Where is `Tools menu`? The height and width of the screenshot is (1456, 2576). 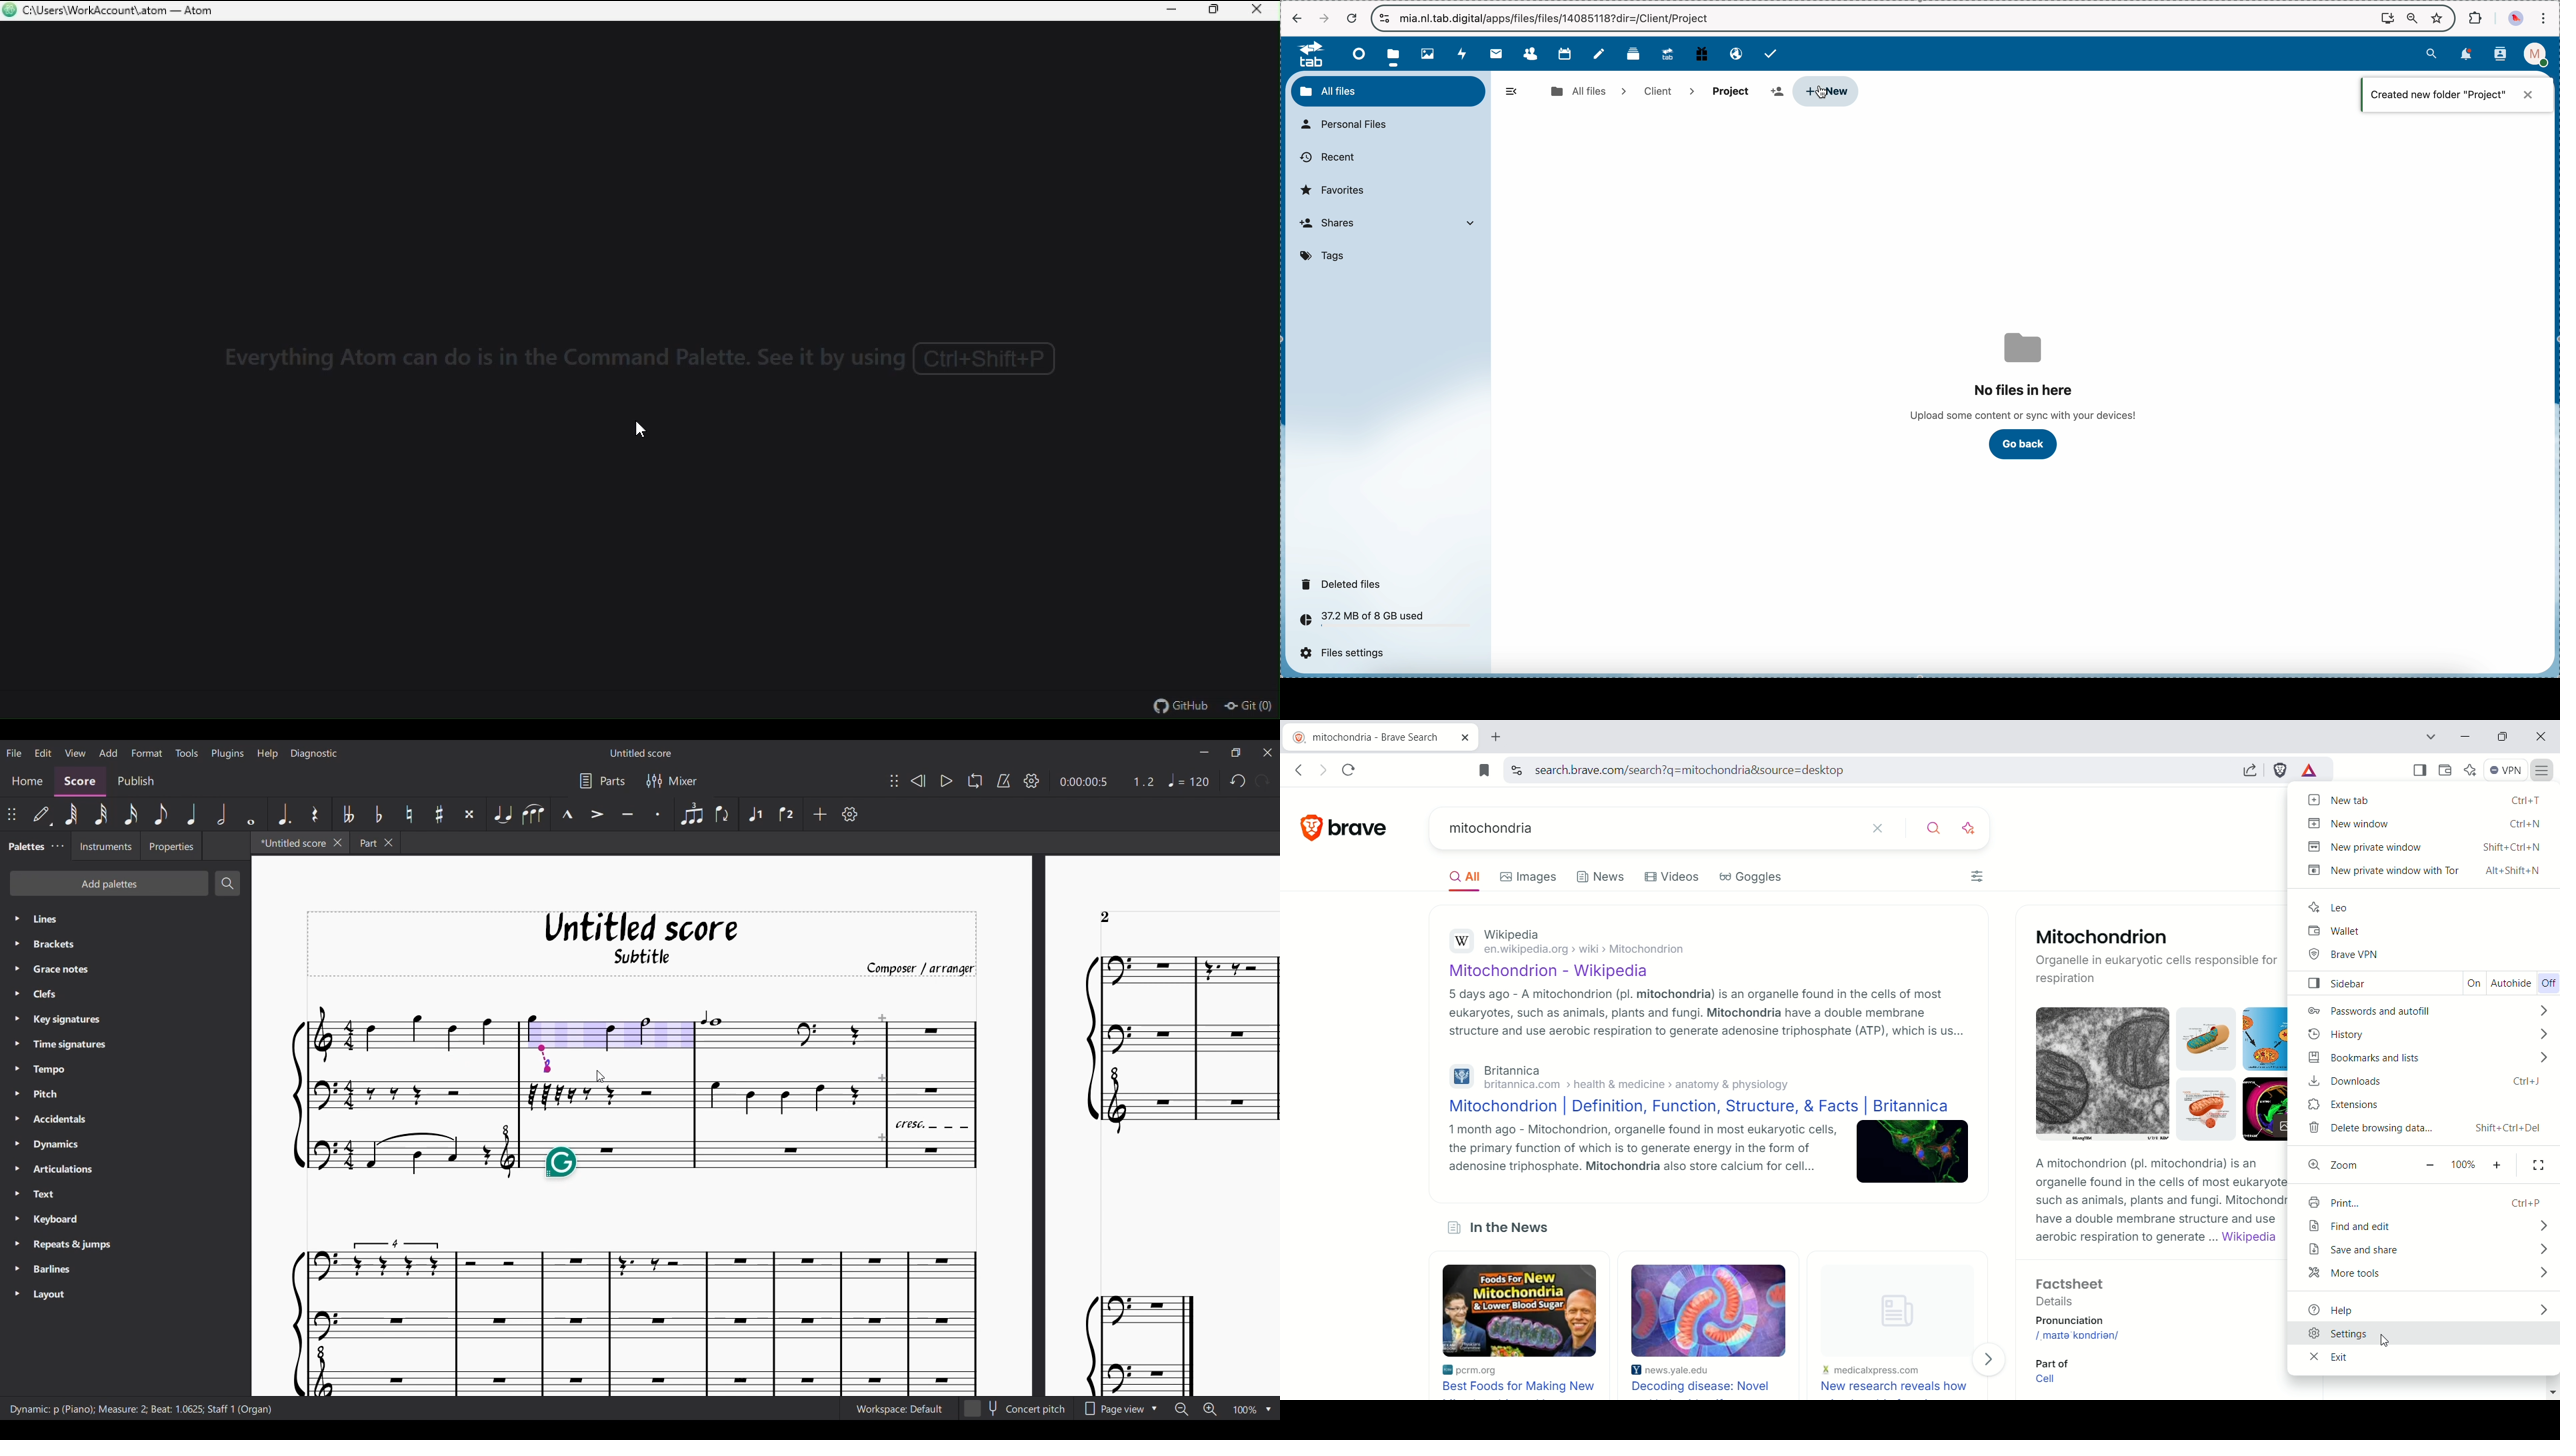
Tools menu is located at coordinates (186, 753).